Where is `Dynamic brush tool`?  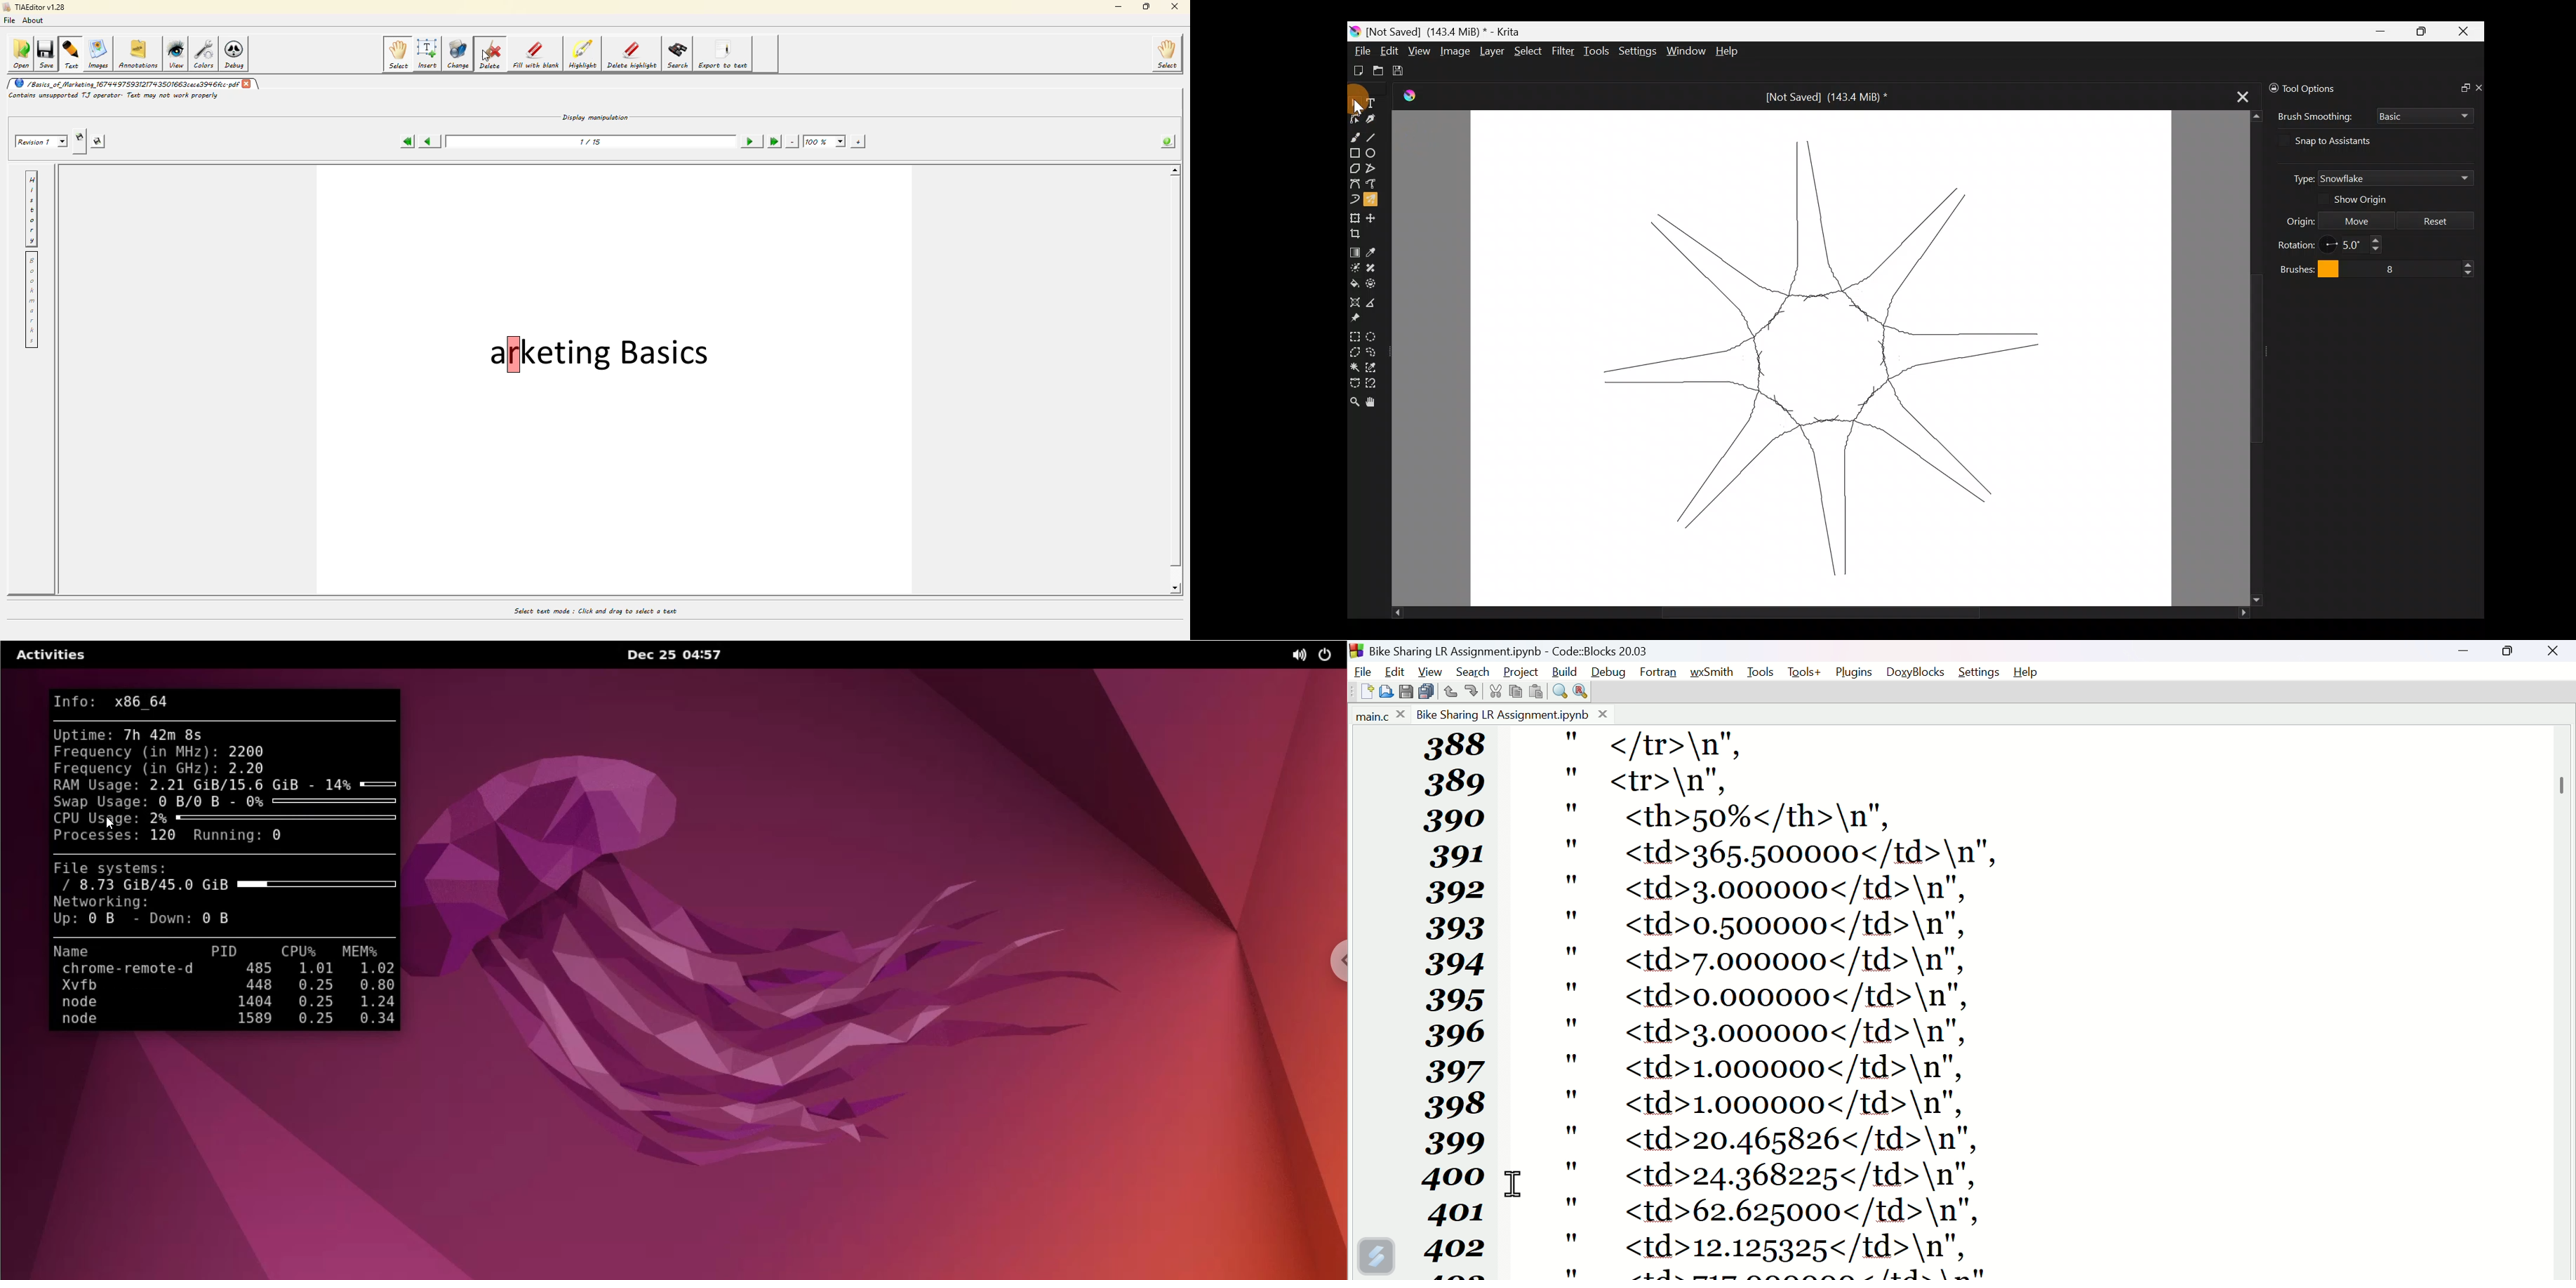 Dynamic brush tool is located at coordinates (1354, 199).